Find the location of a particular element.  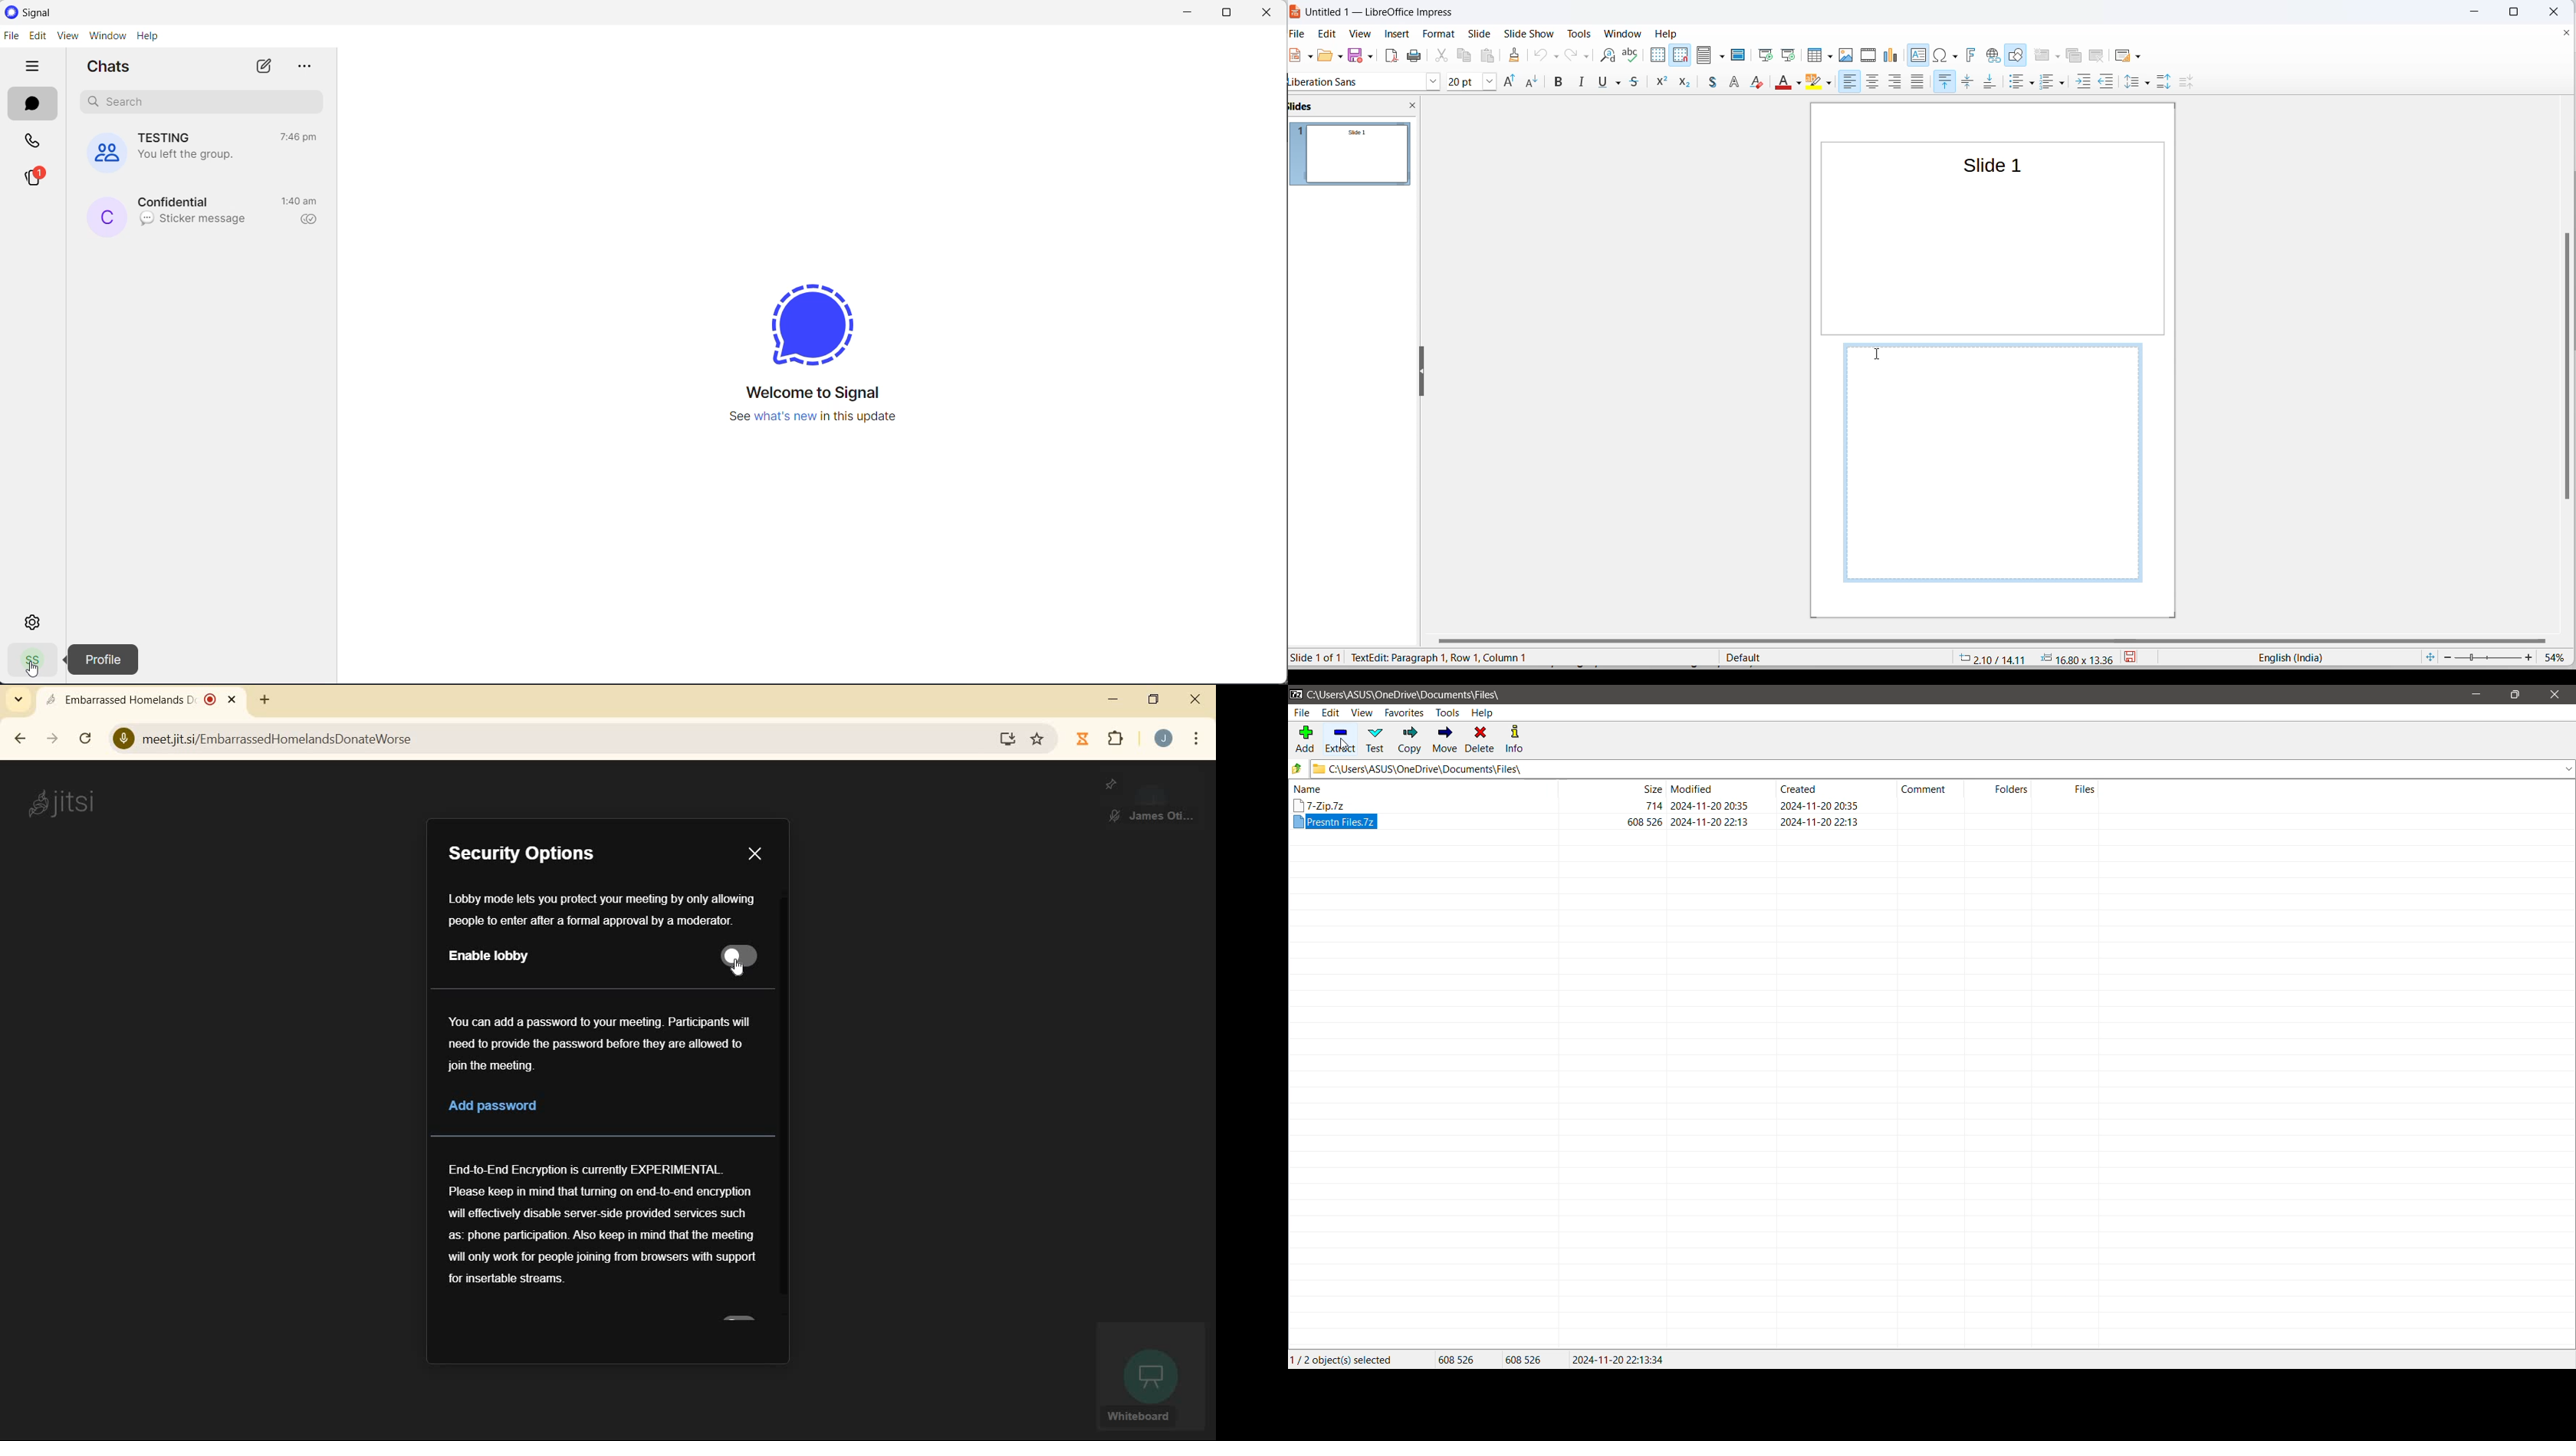

Edit is located at coordinates (1331, 712).